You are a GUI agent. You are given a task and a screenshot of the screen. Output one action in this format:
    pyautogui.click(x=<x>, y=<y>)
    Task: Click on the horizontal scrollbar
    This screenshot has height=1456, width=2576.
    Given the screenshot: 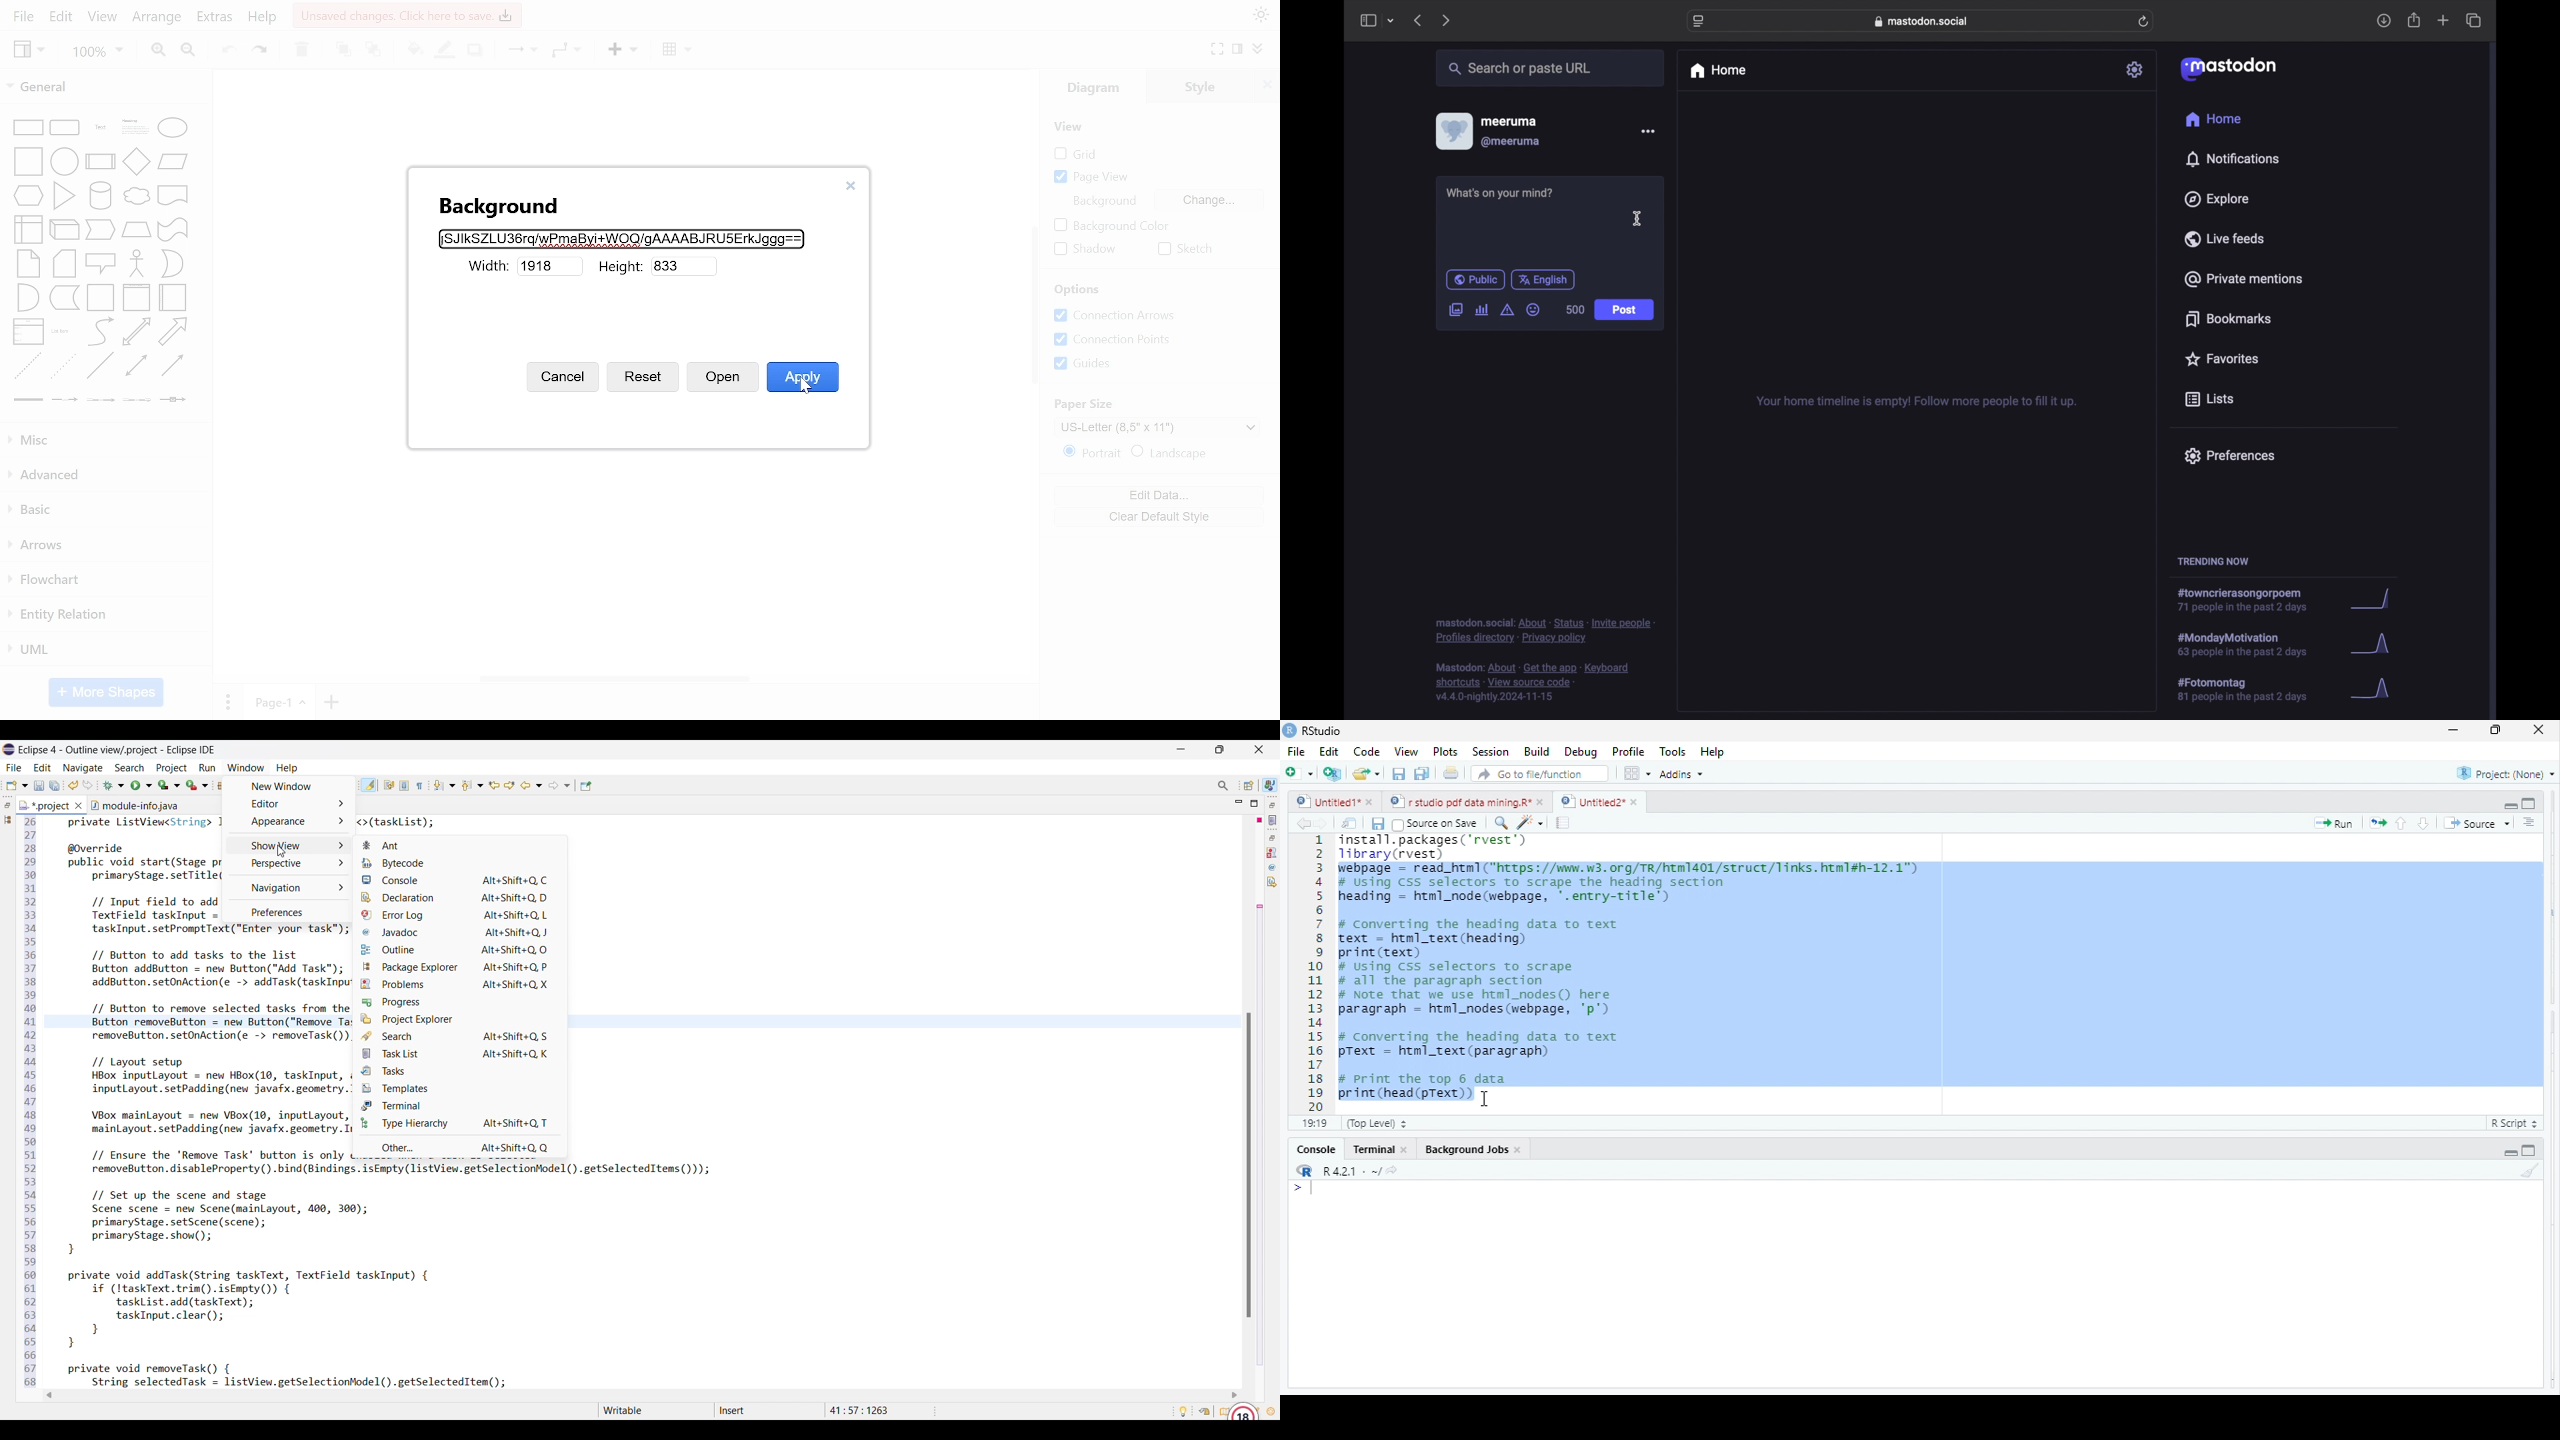 What is the action you would take?
    pyautogui.click(x=616, y=678)
    